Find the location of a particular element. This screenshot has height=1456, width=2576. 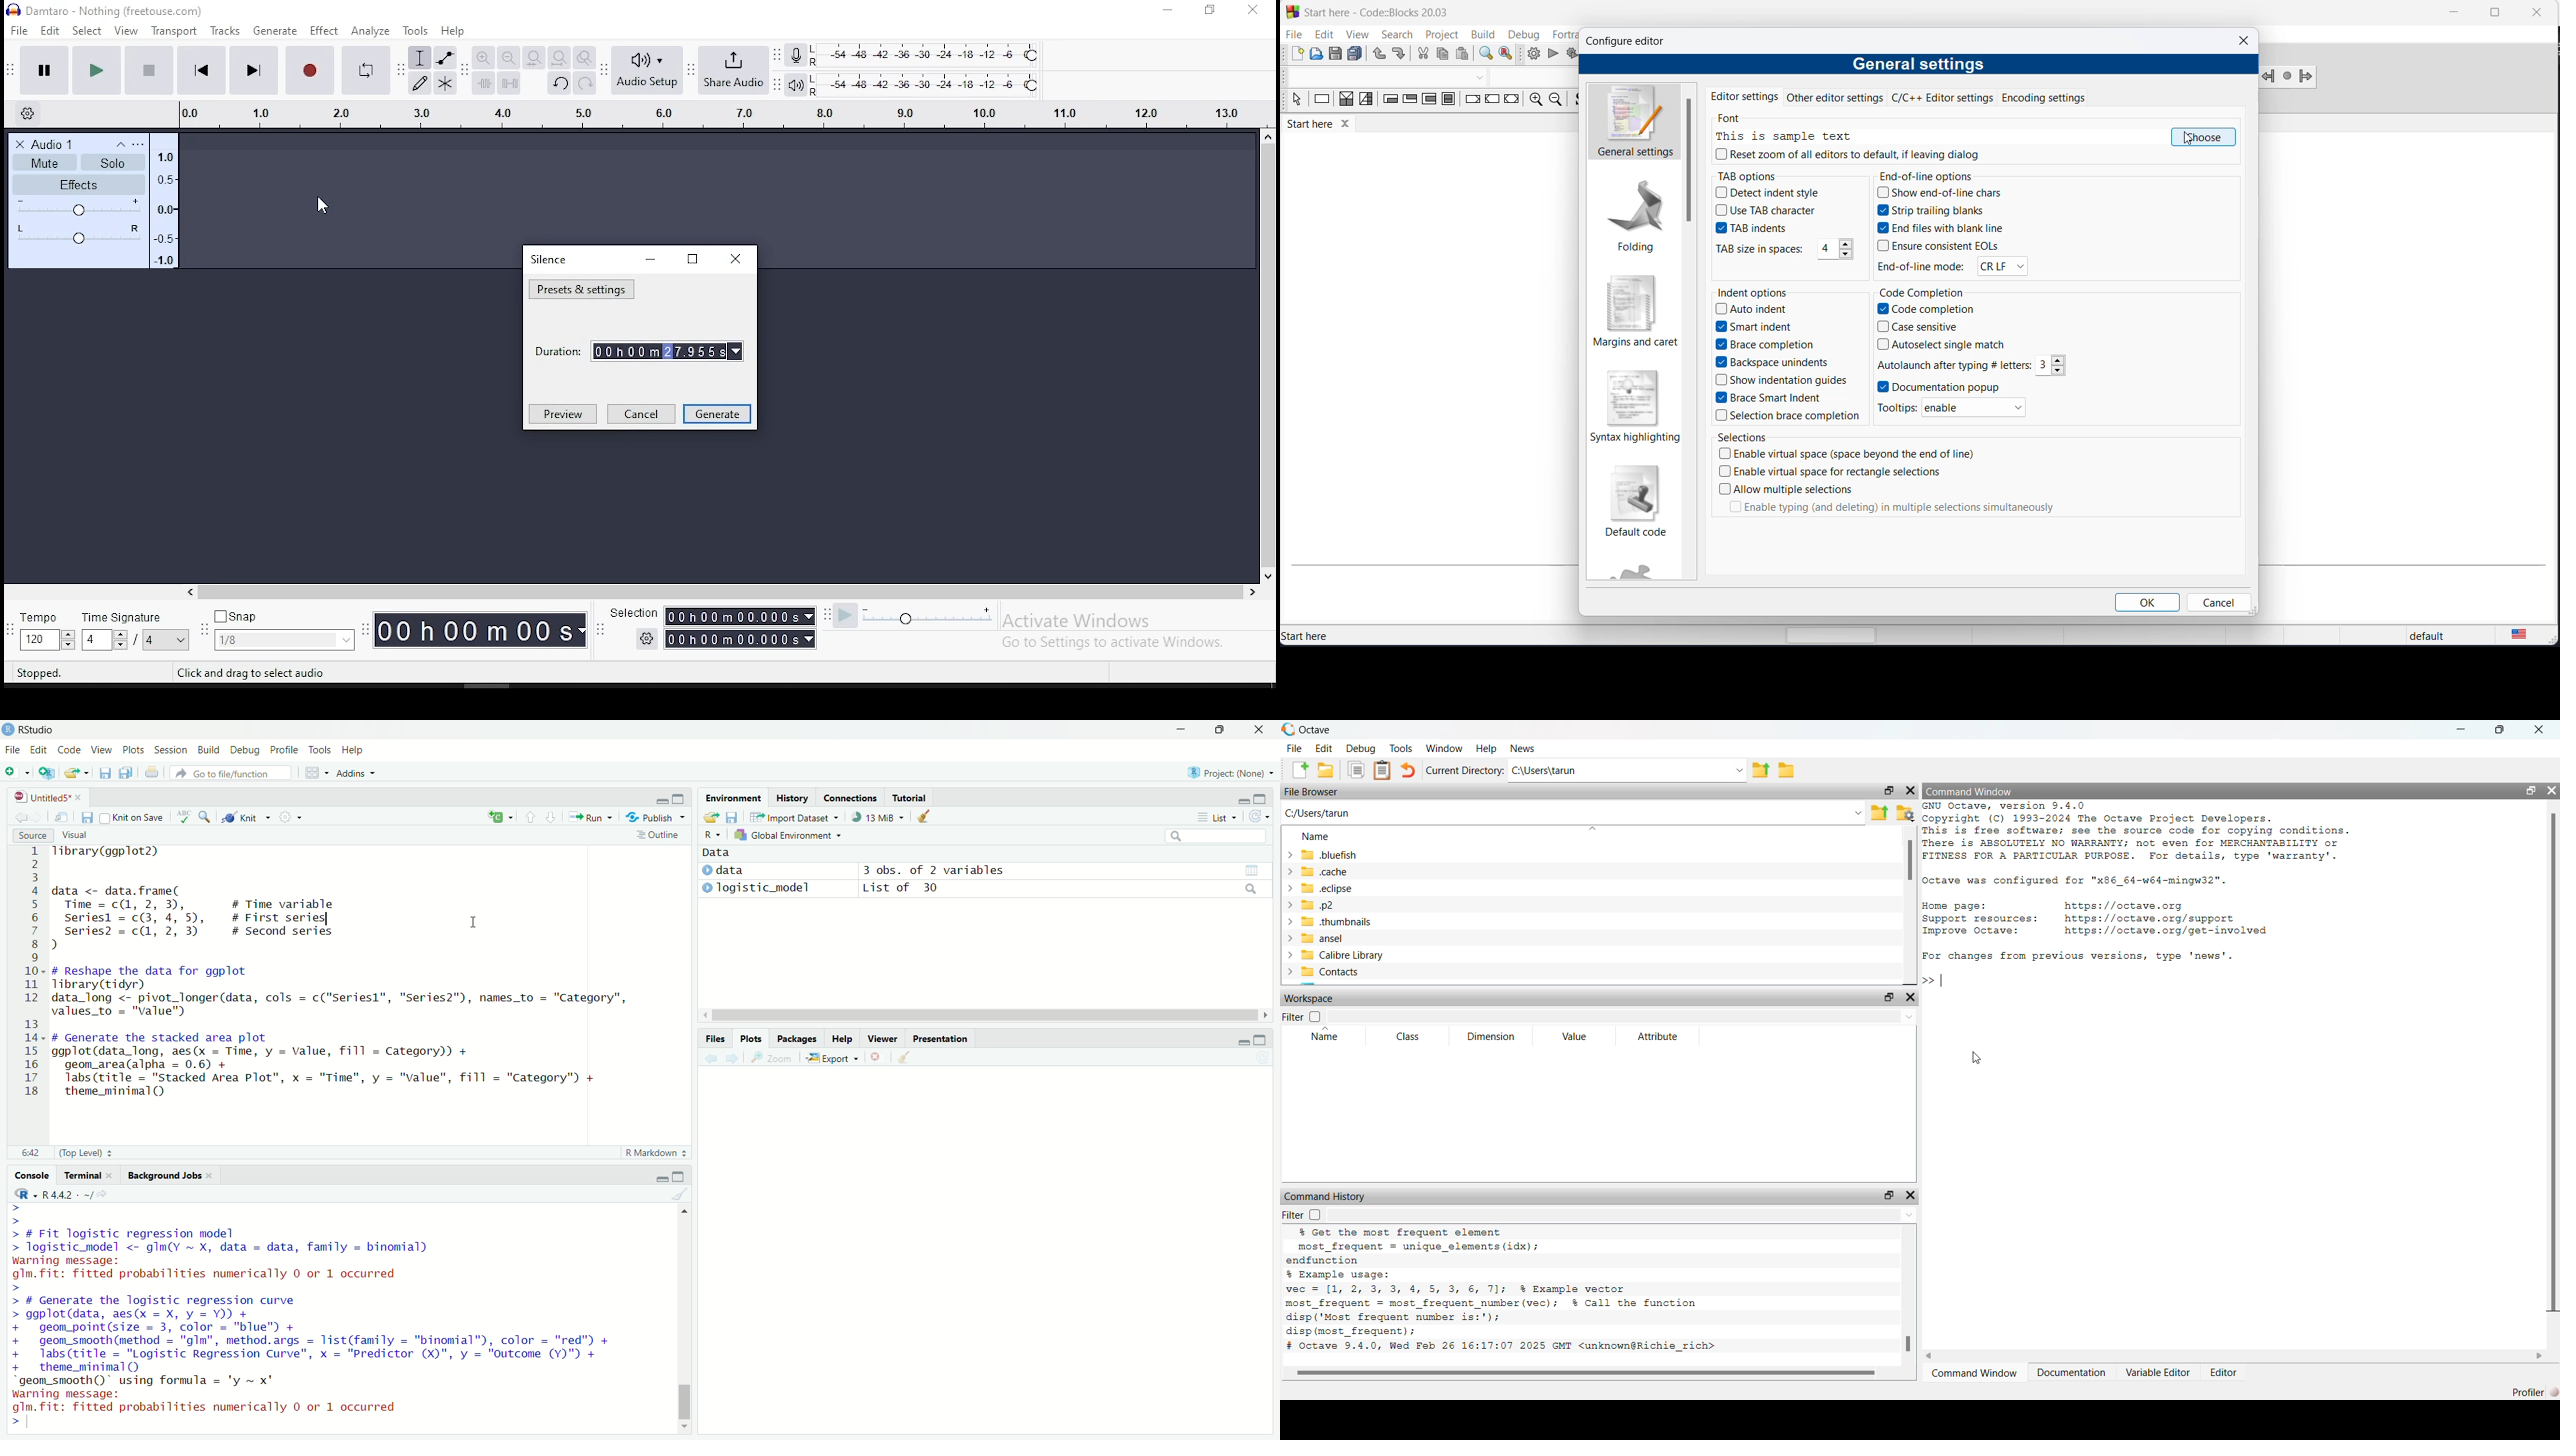

end file with blank line checkbox is located at coordinates (1946, 230).